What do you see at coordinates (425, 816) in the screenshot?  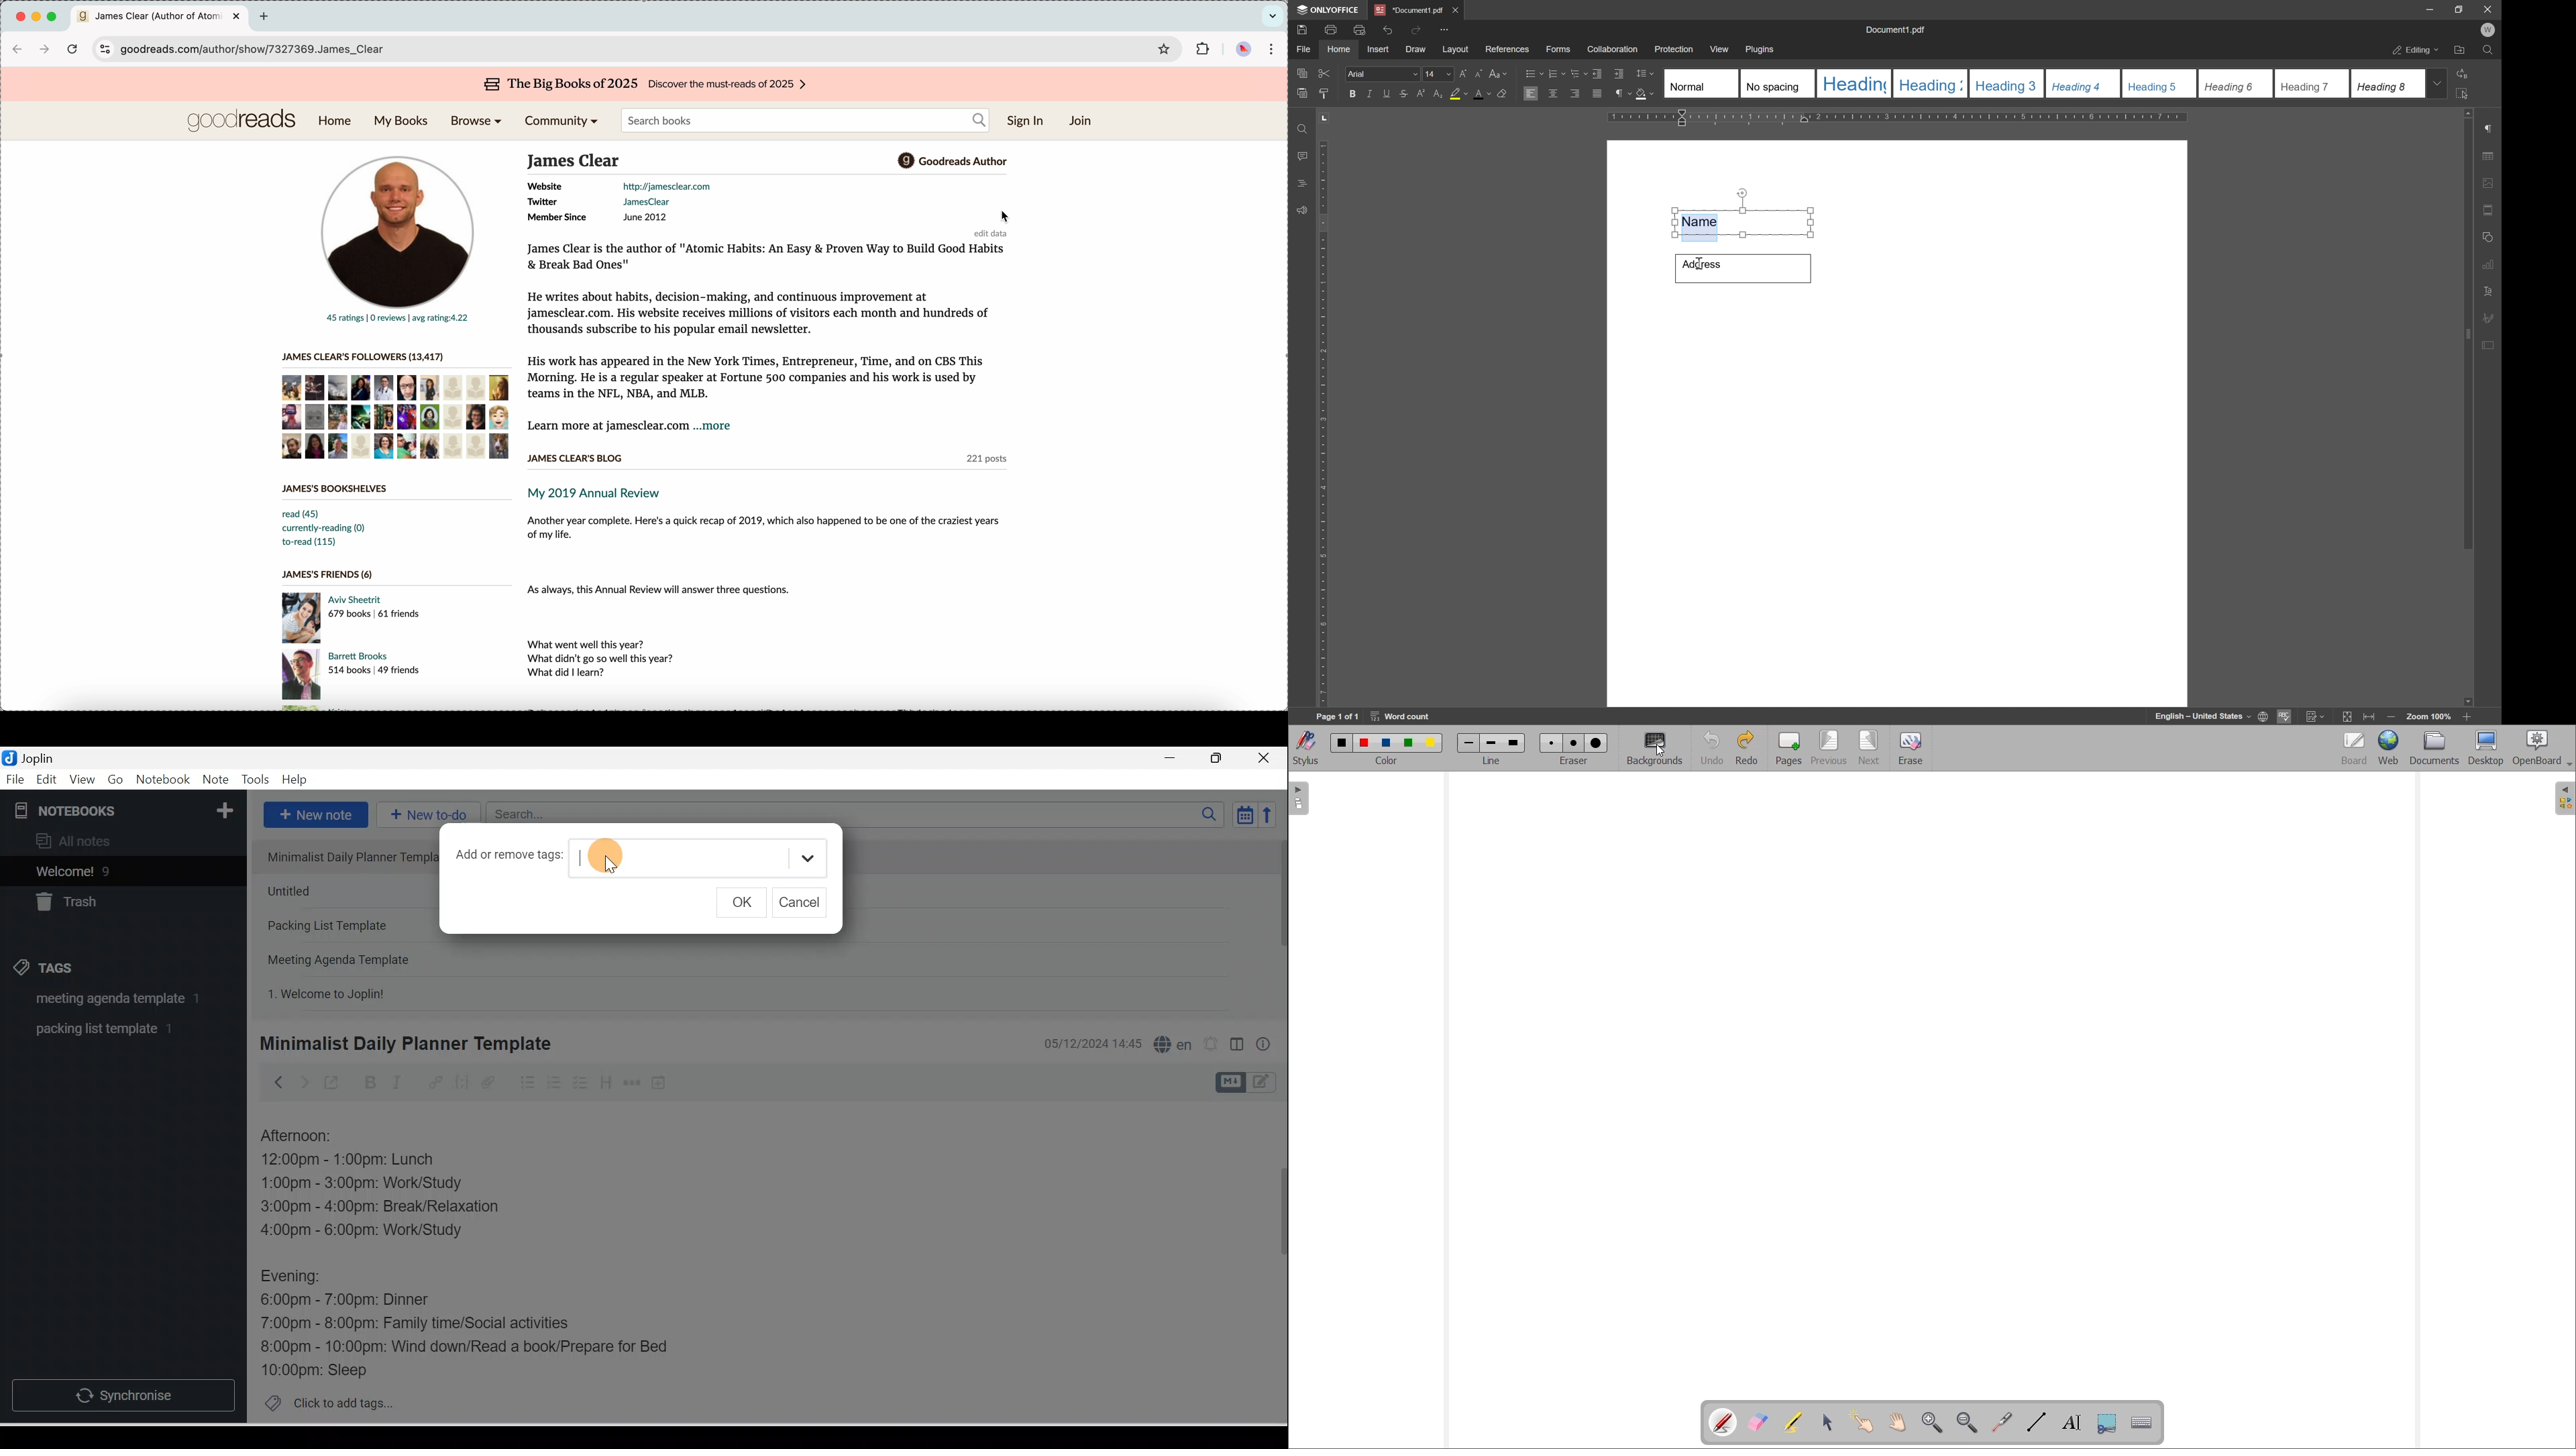 I see `New to-do` at bounding box center [425, 816].